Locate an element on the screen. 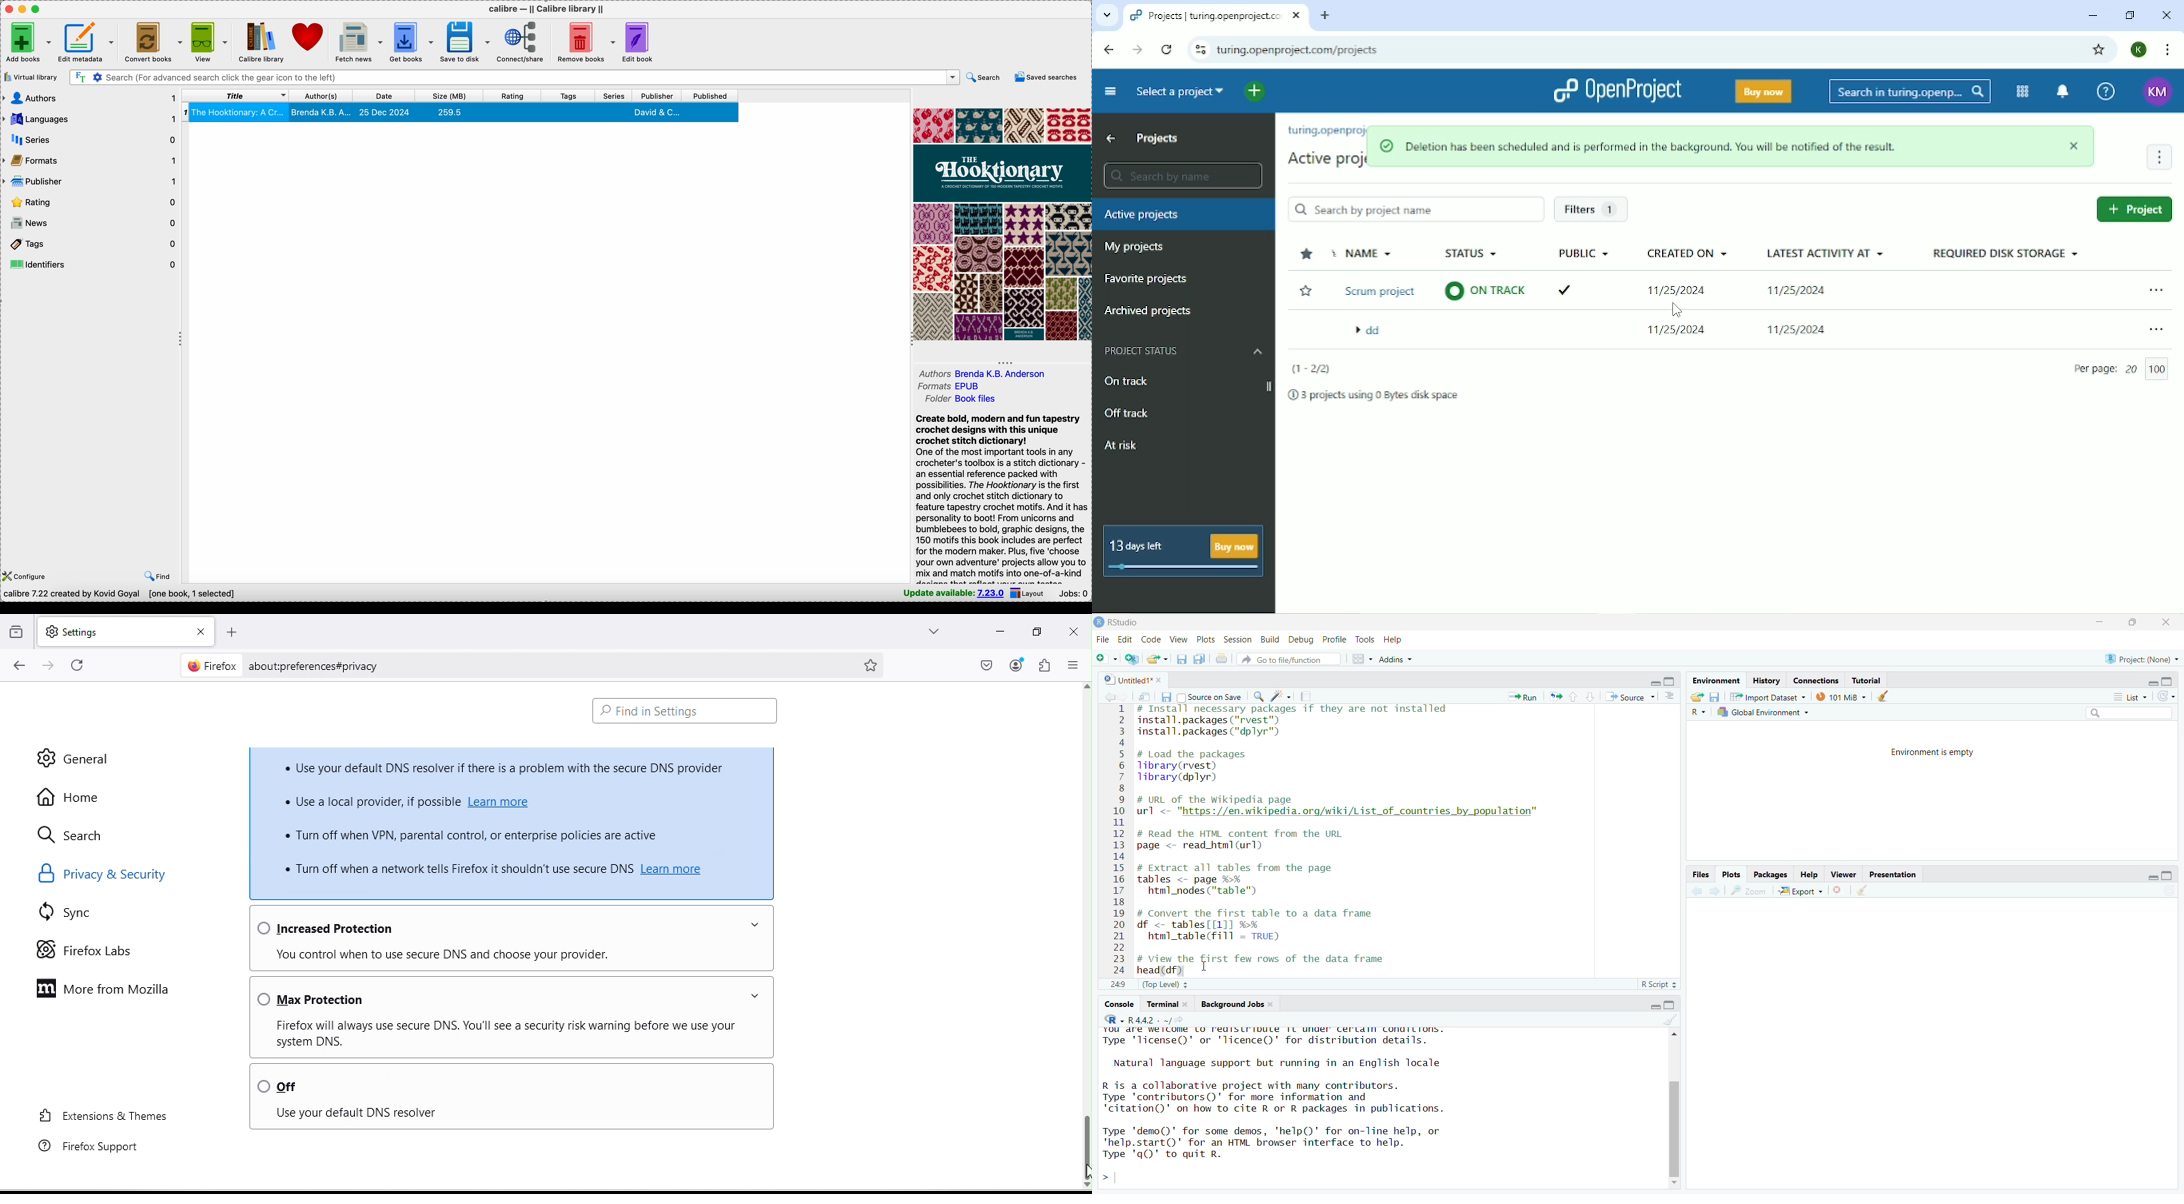 The width and height of the screenshot is (2184, 1204). Global Environment is located at coordinates (1764, 712).